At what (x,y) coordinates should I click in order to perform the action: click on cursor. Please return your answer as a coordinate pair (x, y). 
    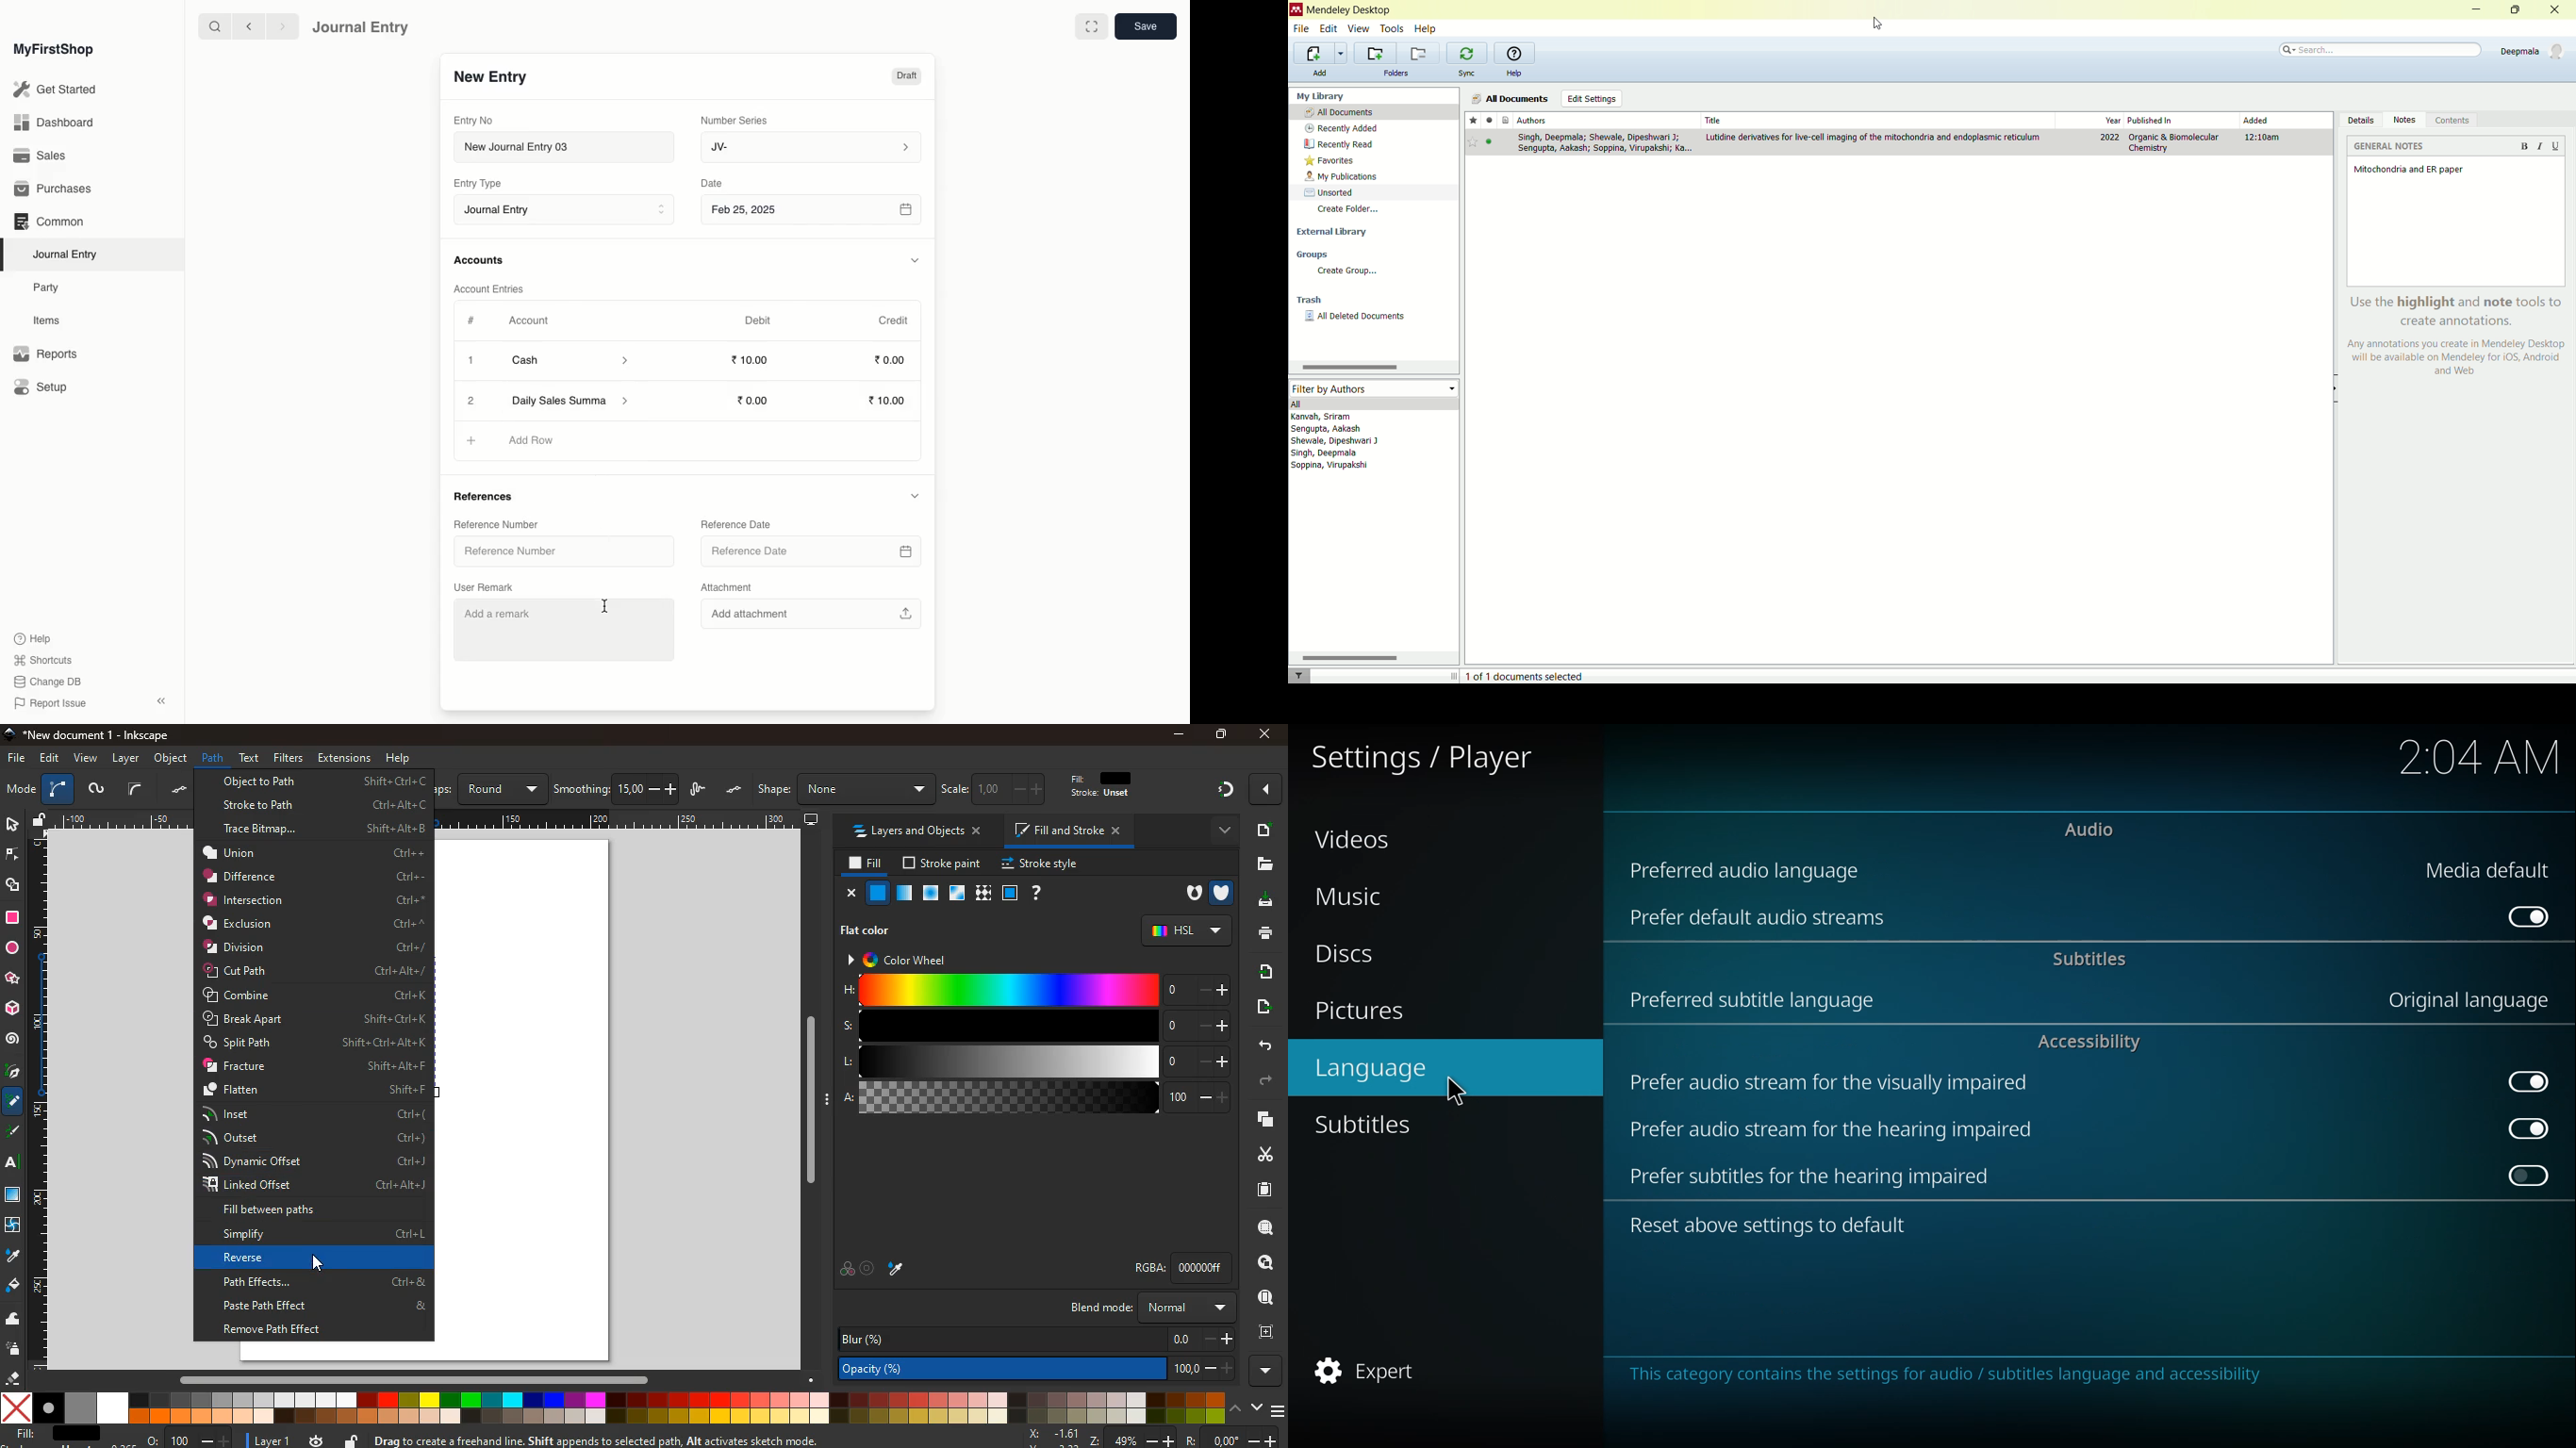
    Looking at the image, I should click on (1454, 1087).